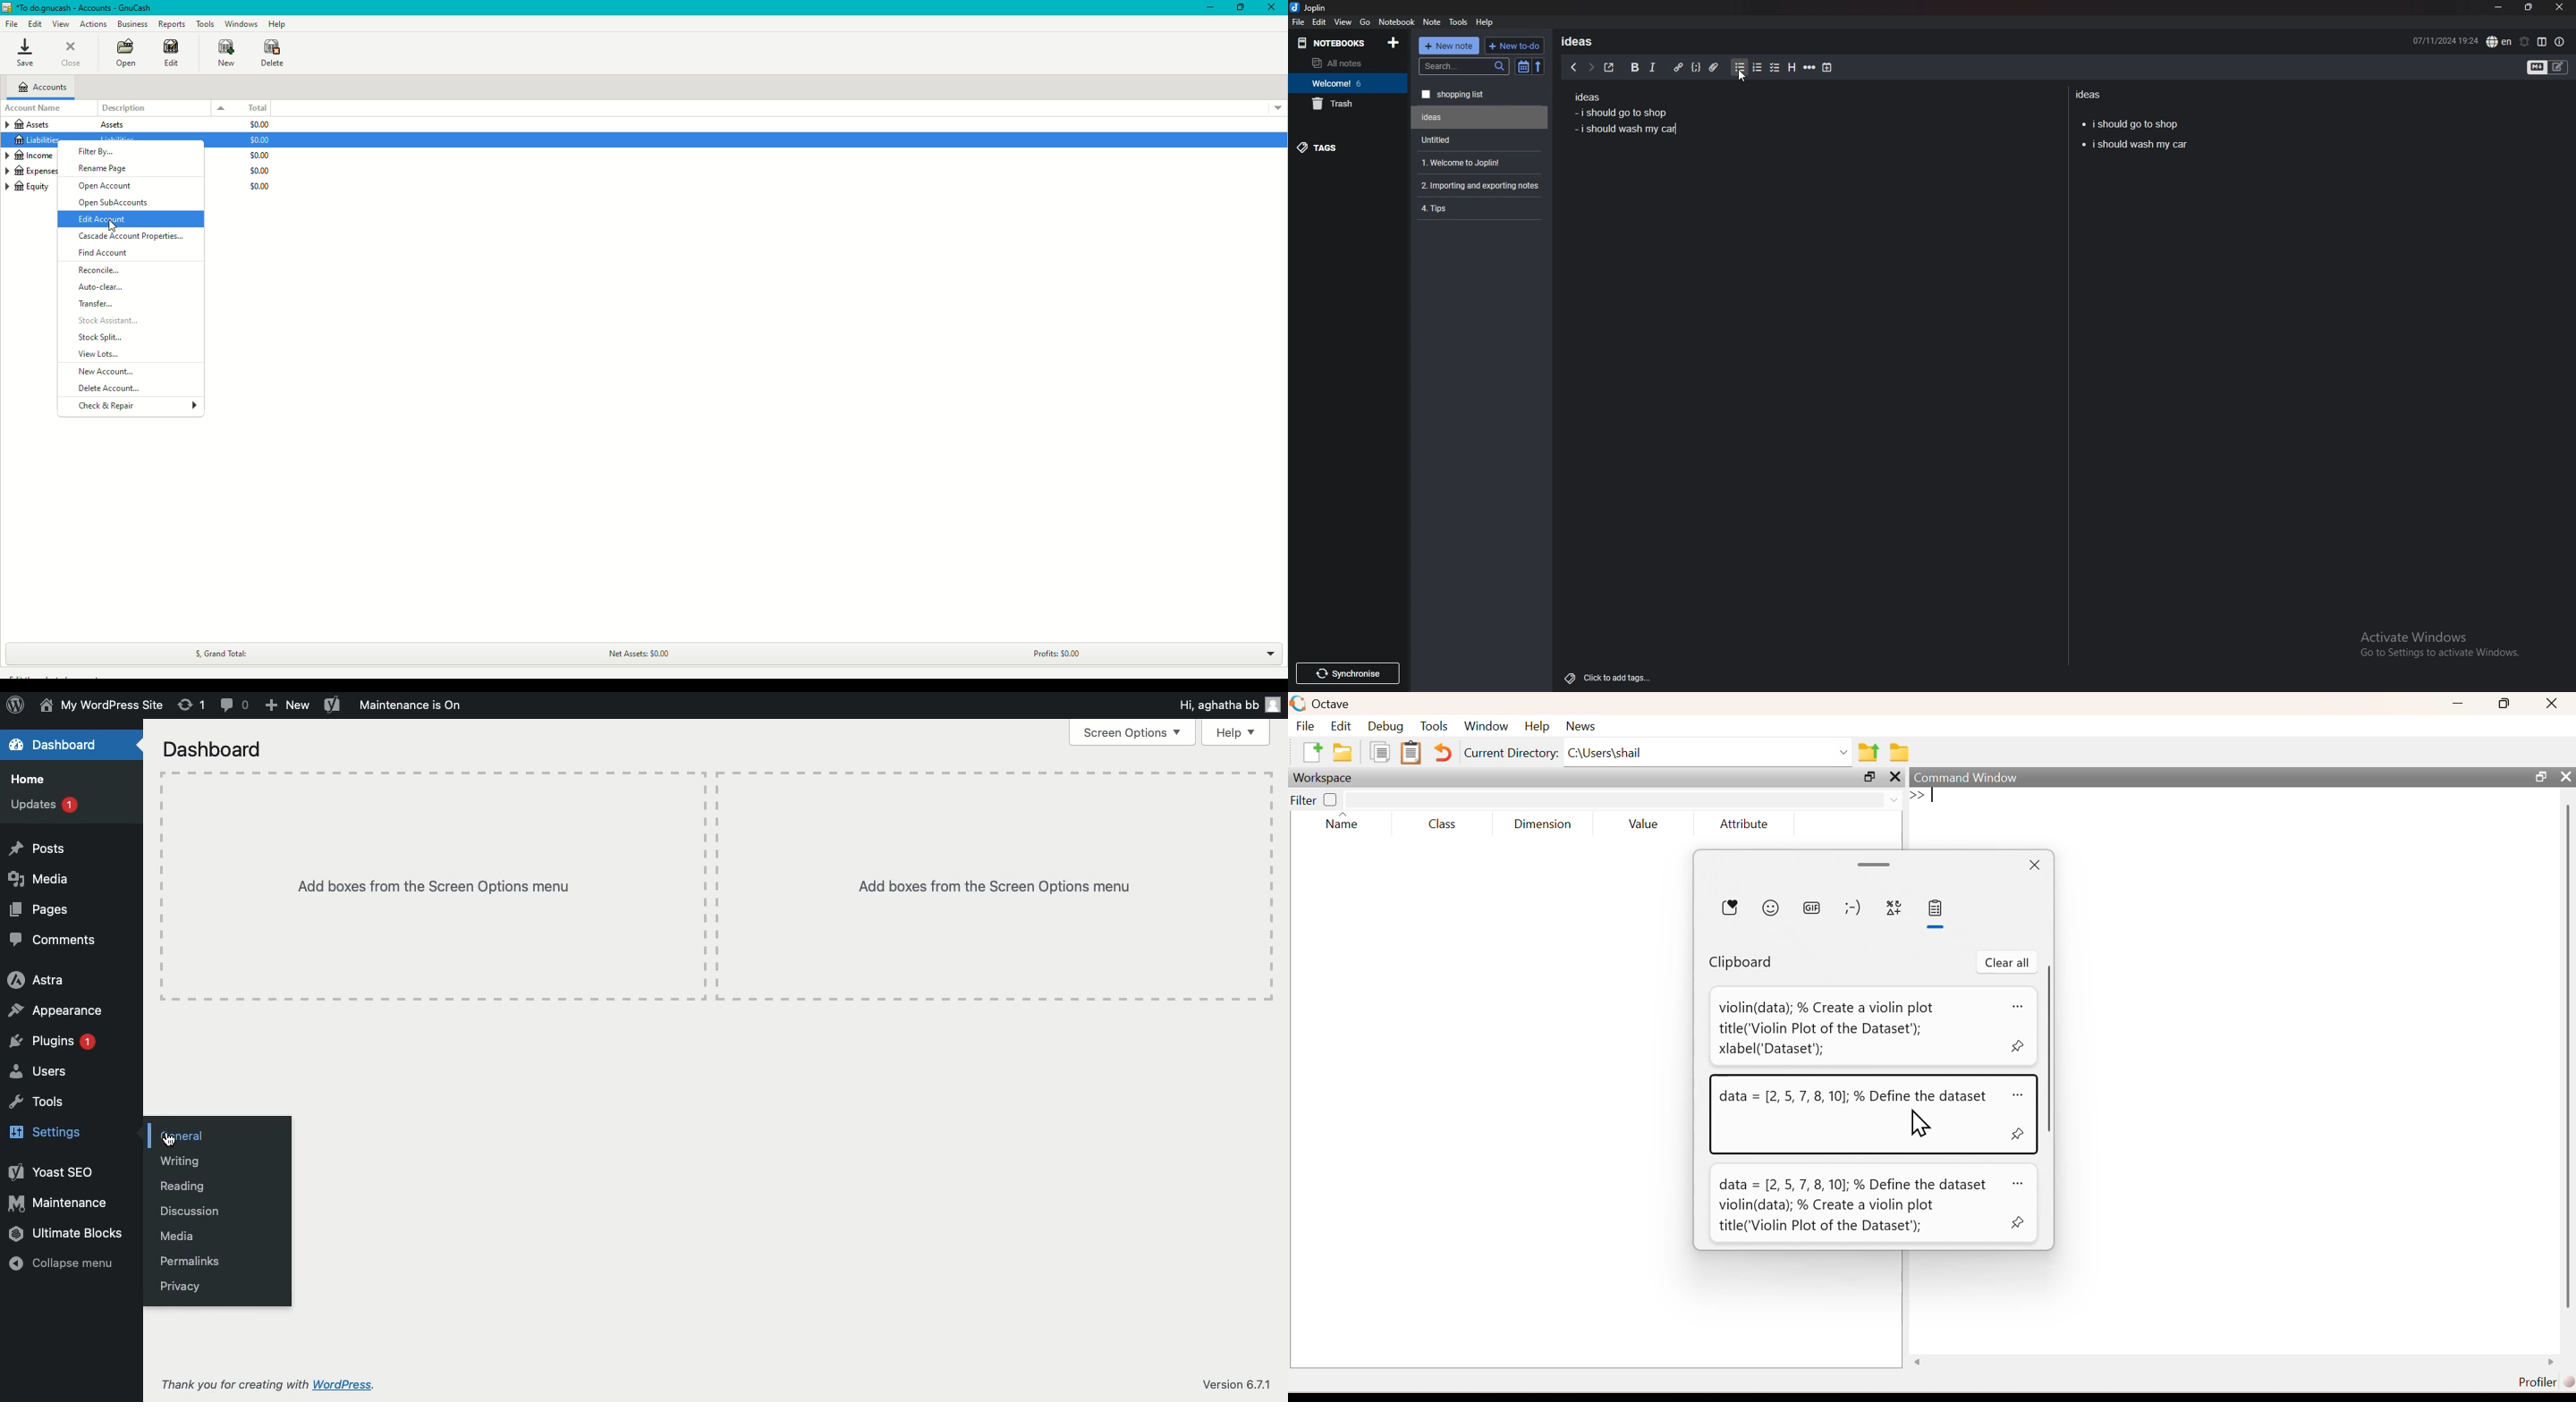  Describe the element at coordinates (1334, 705) in the screenshot. I see `octave` at that location.